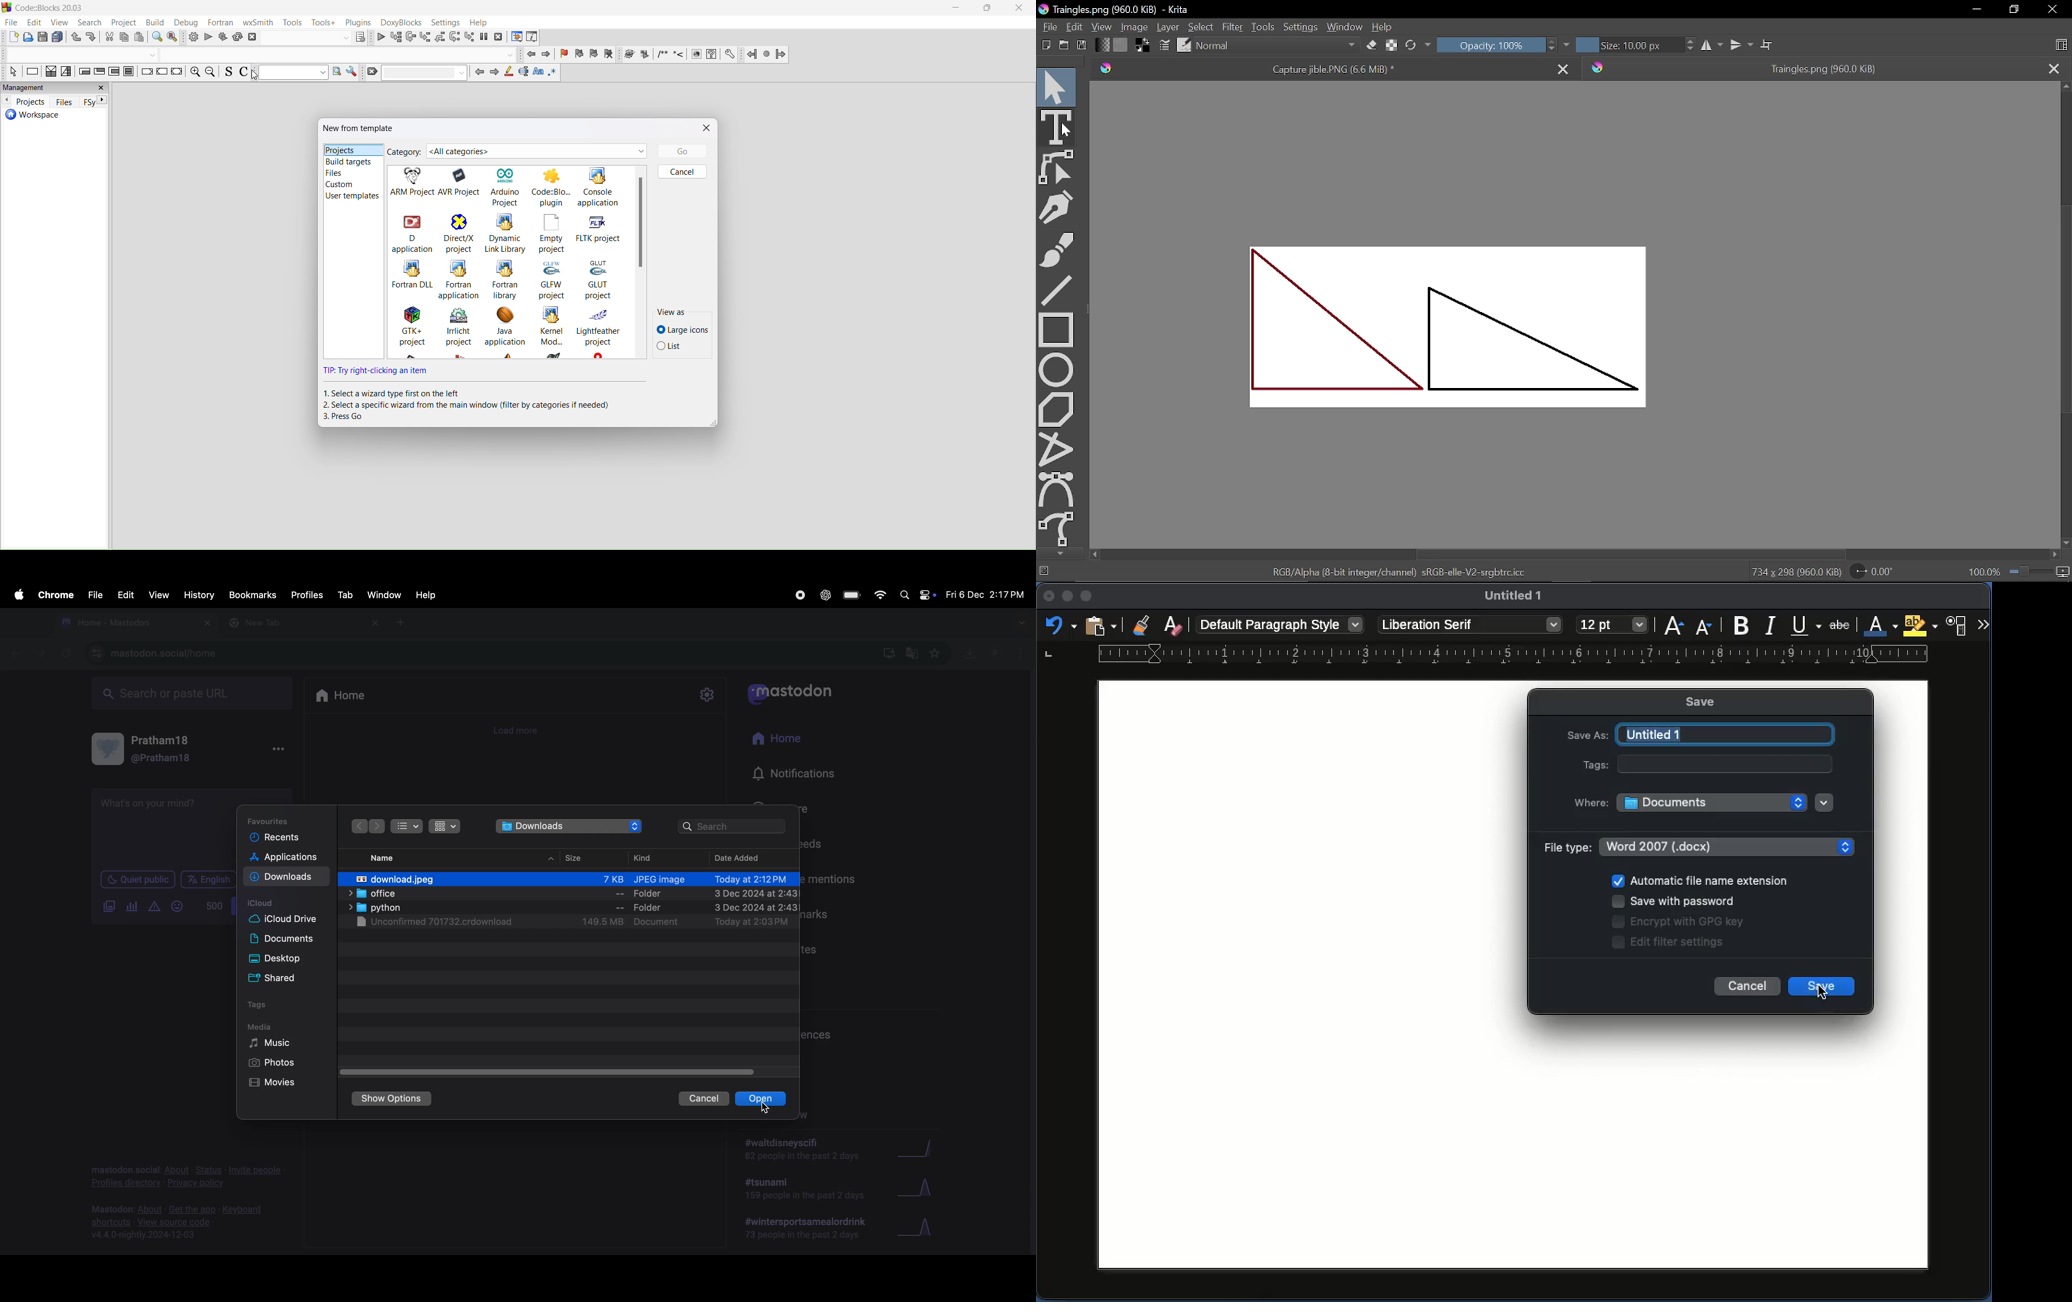 The image size is (2072, 1316). What do you see at coordinates (1710, 702) in the screenshot?
I see `Save` at bounding box center [1710, 702].